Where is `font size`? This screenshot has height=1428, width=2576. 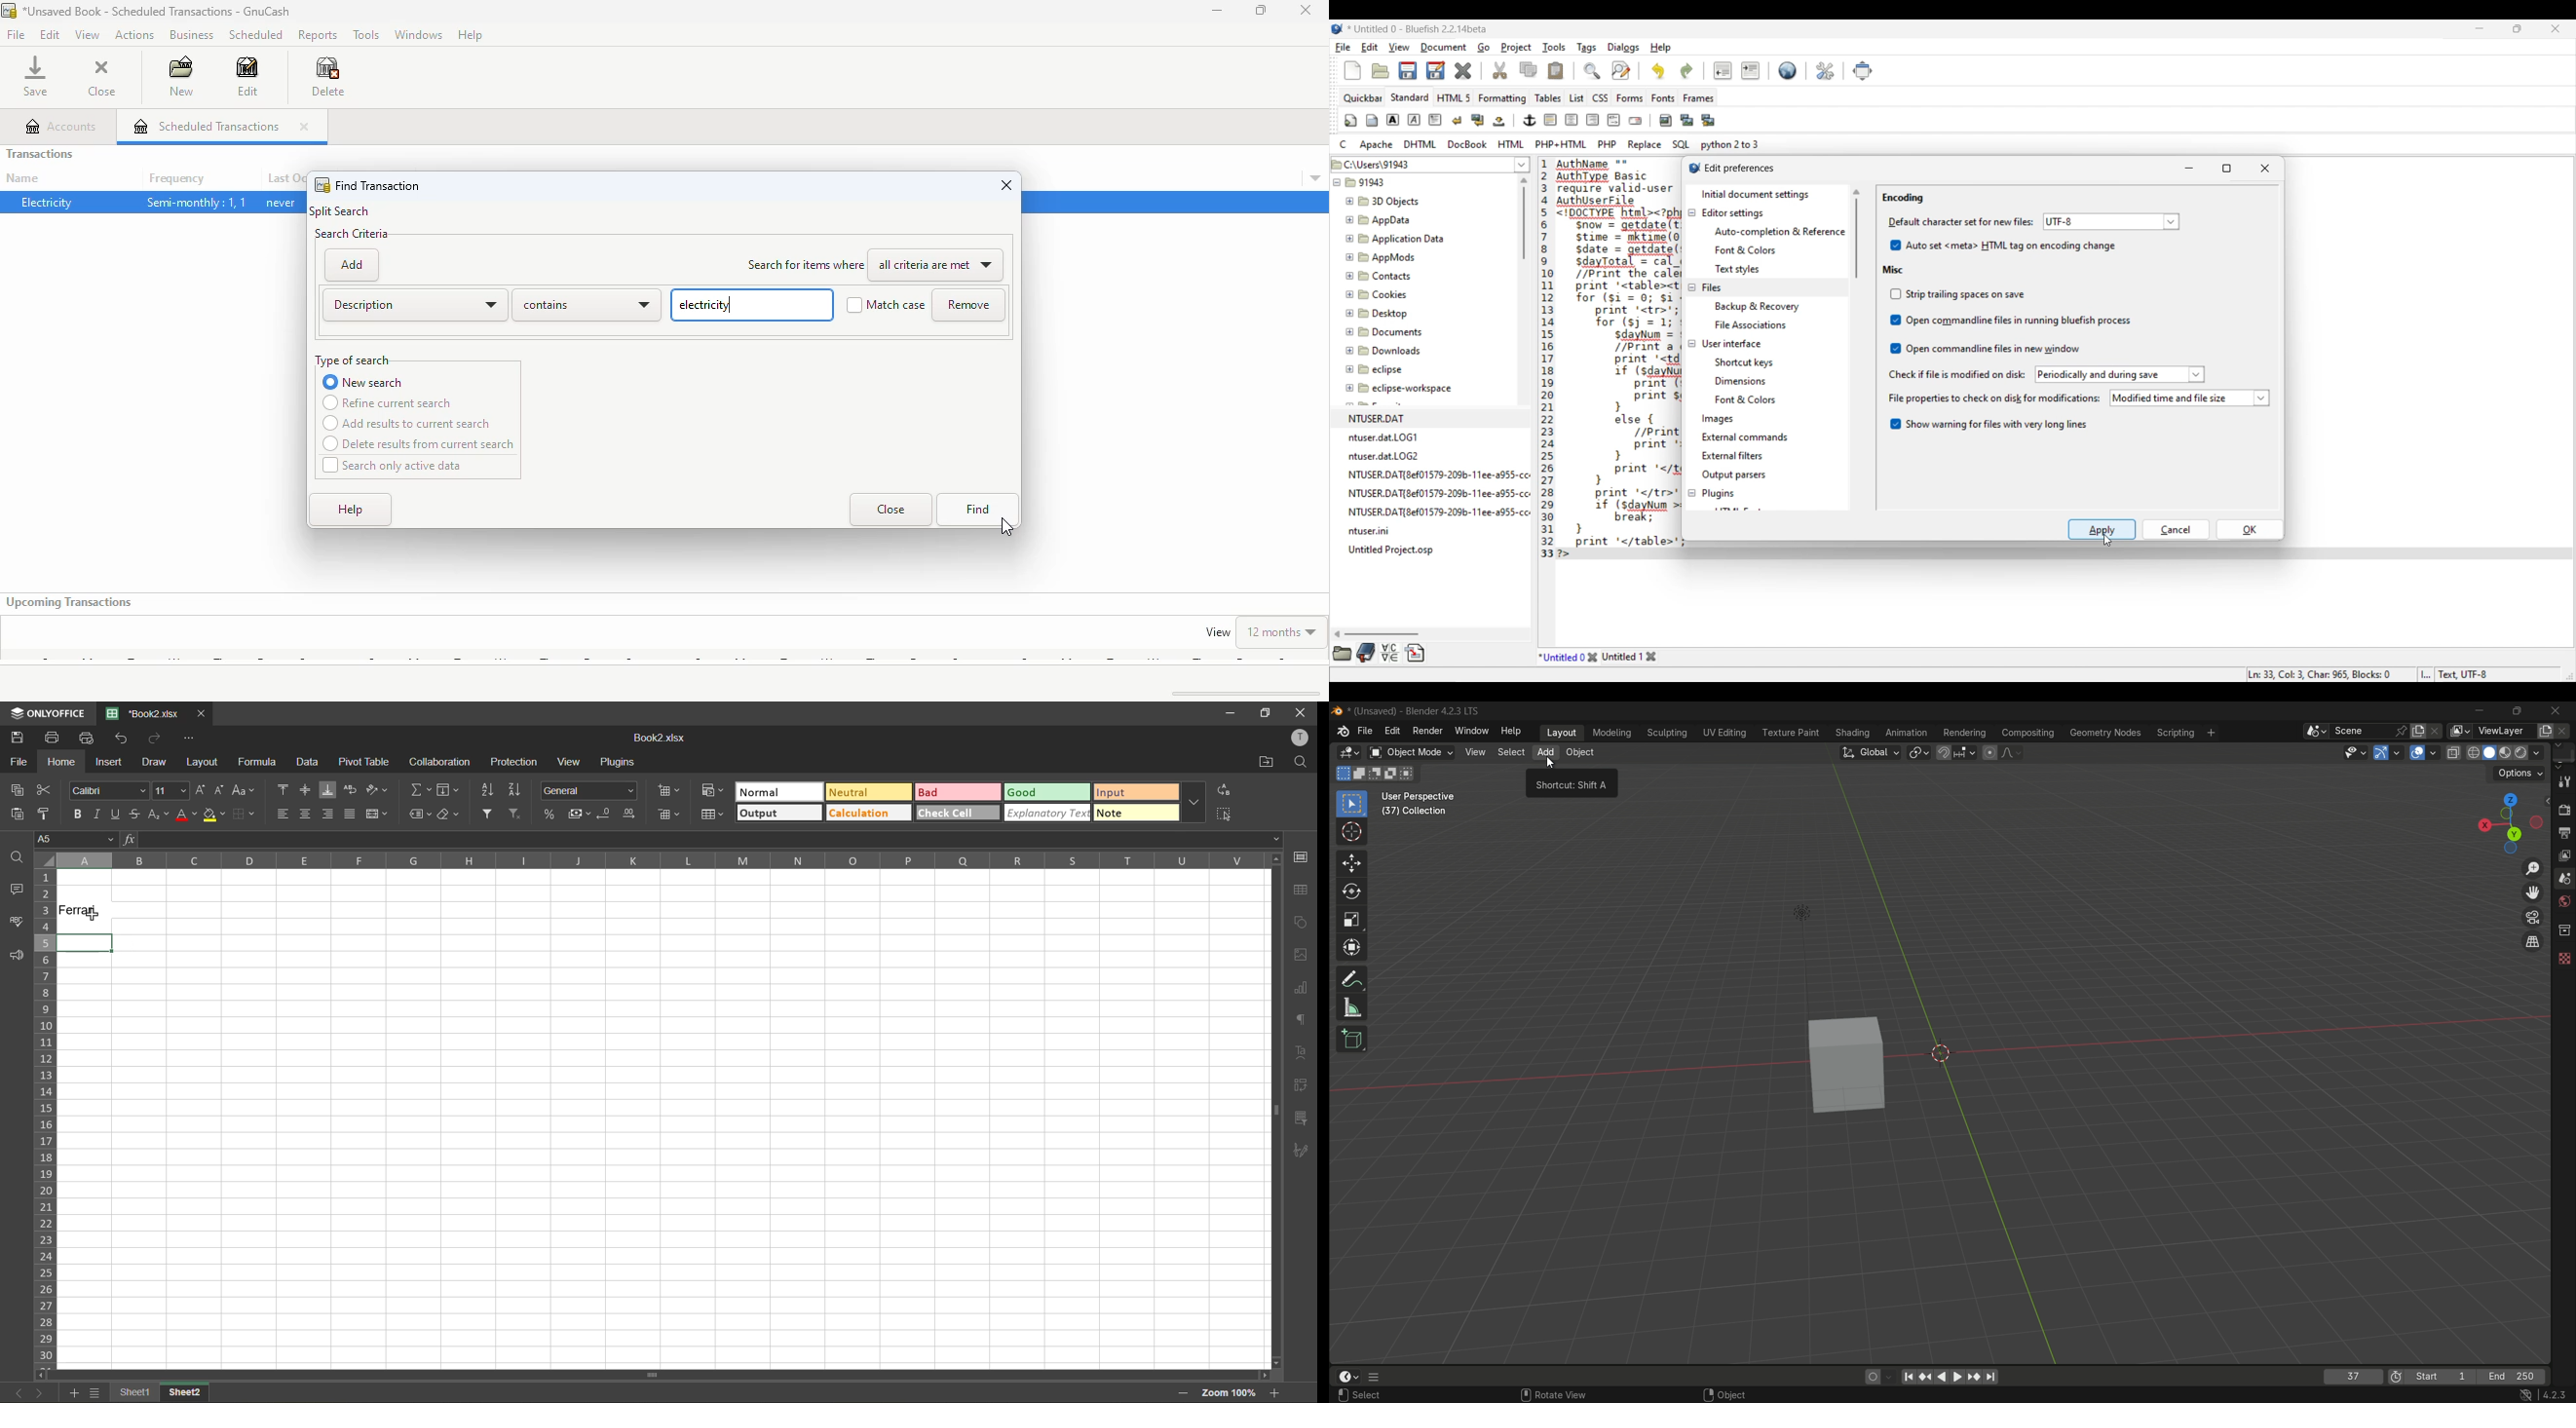
font size is located at coordinates (170, 789).